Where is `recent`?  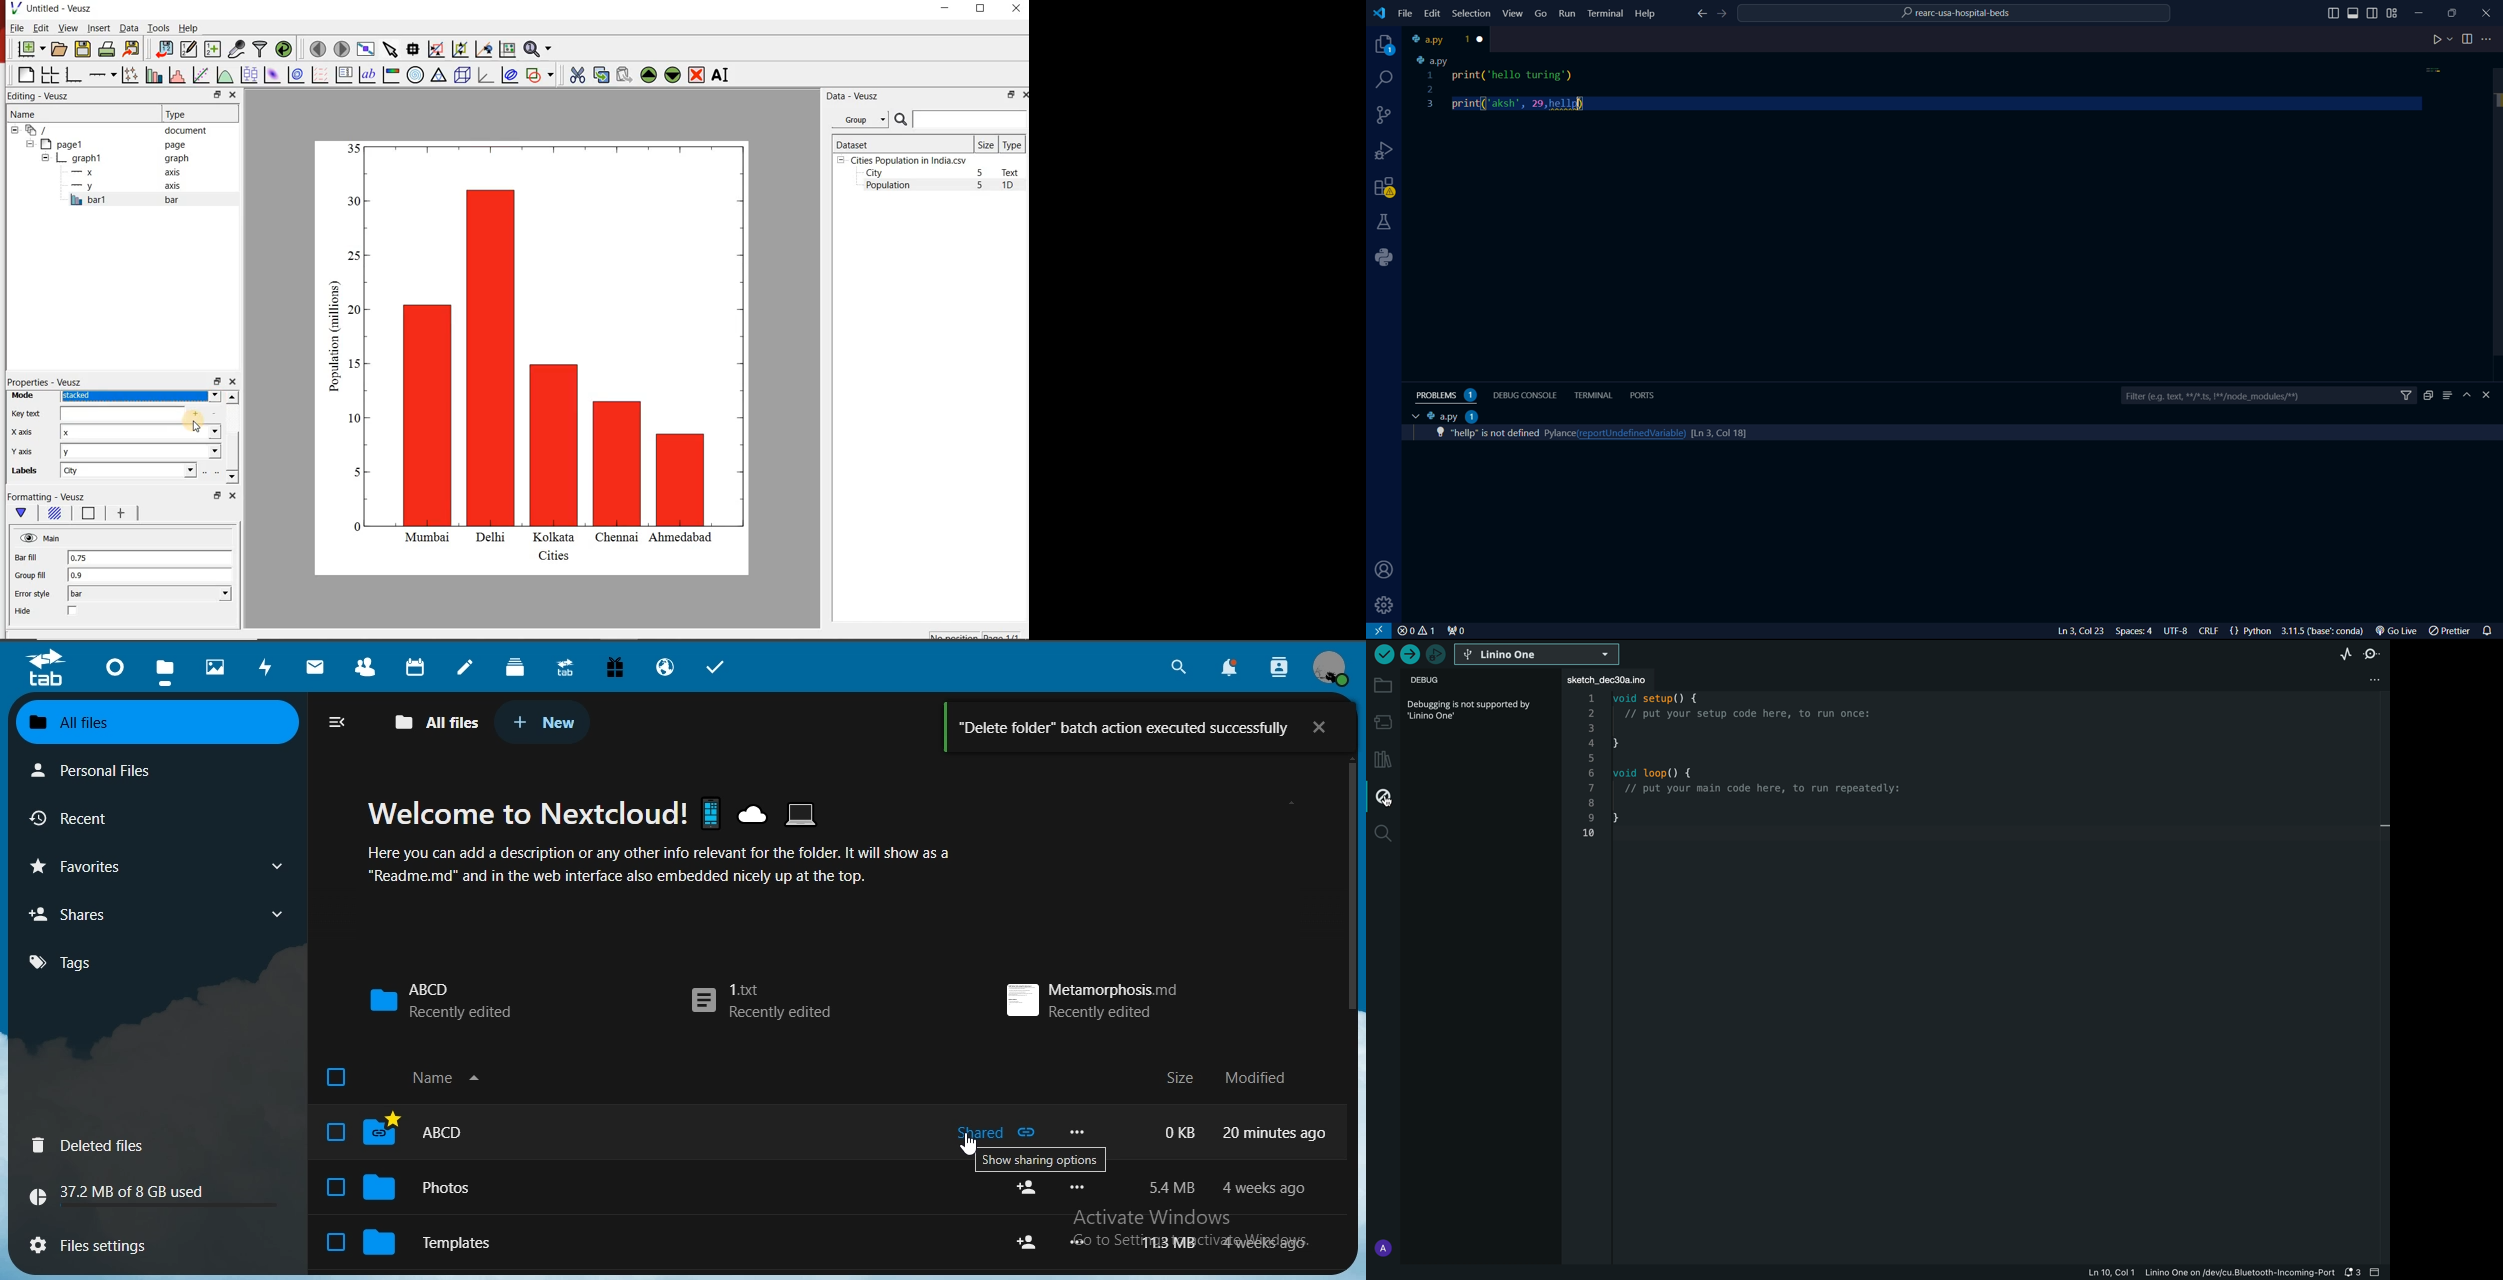 recent is located at coordinates (106, 817).